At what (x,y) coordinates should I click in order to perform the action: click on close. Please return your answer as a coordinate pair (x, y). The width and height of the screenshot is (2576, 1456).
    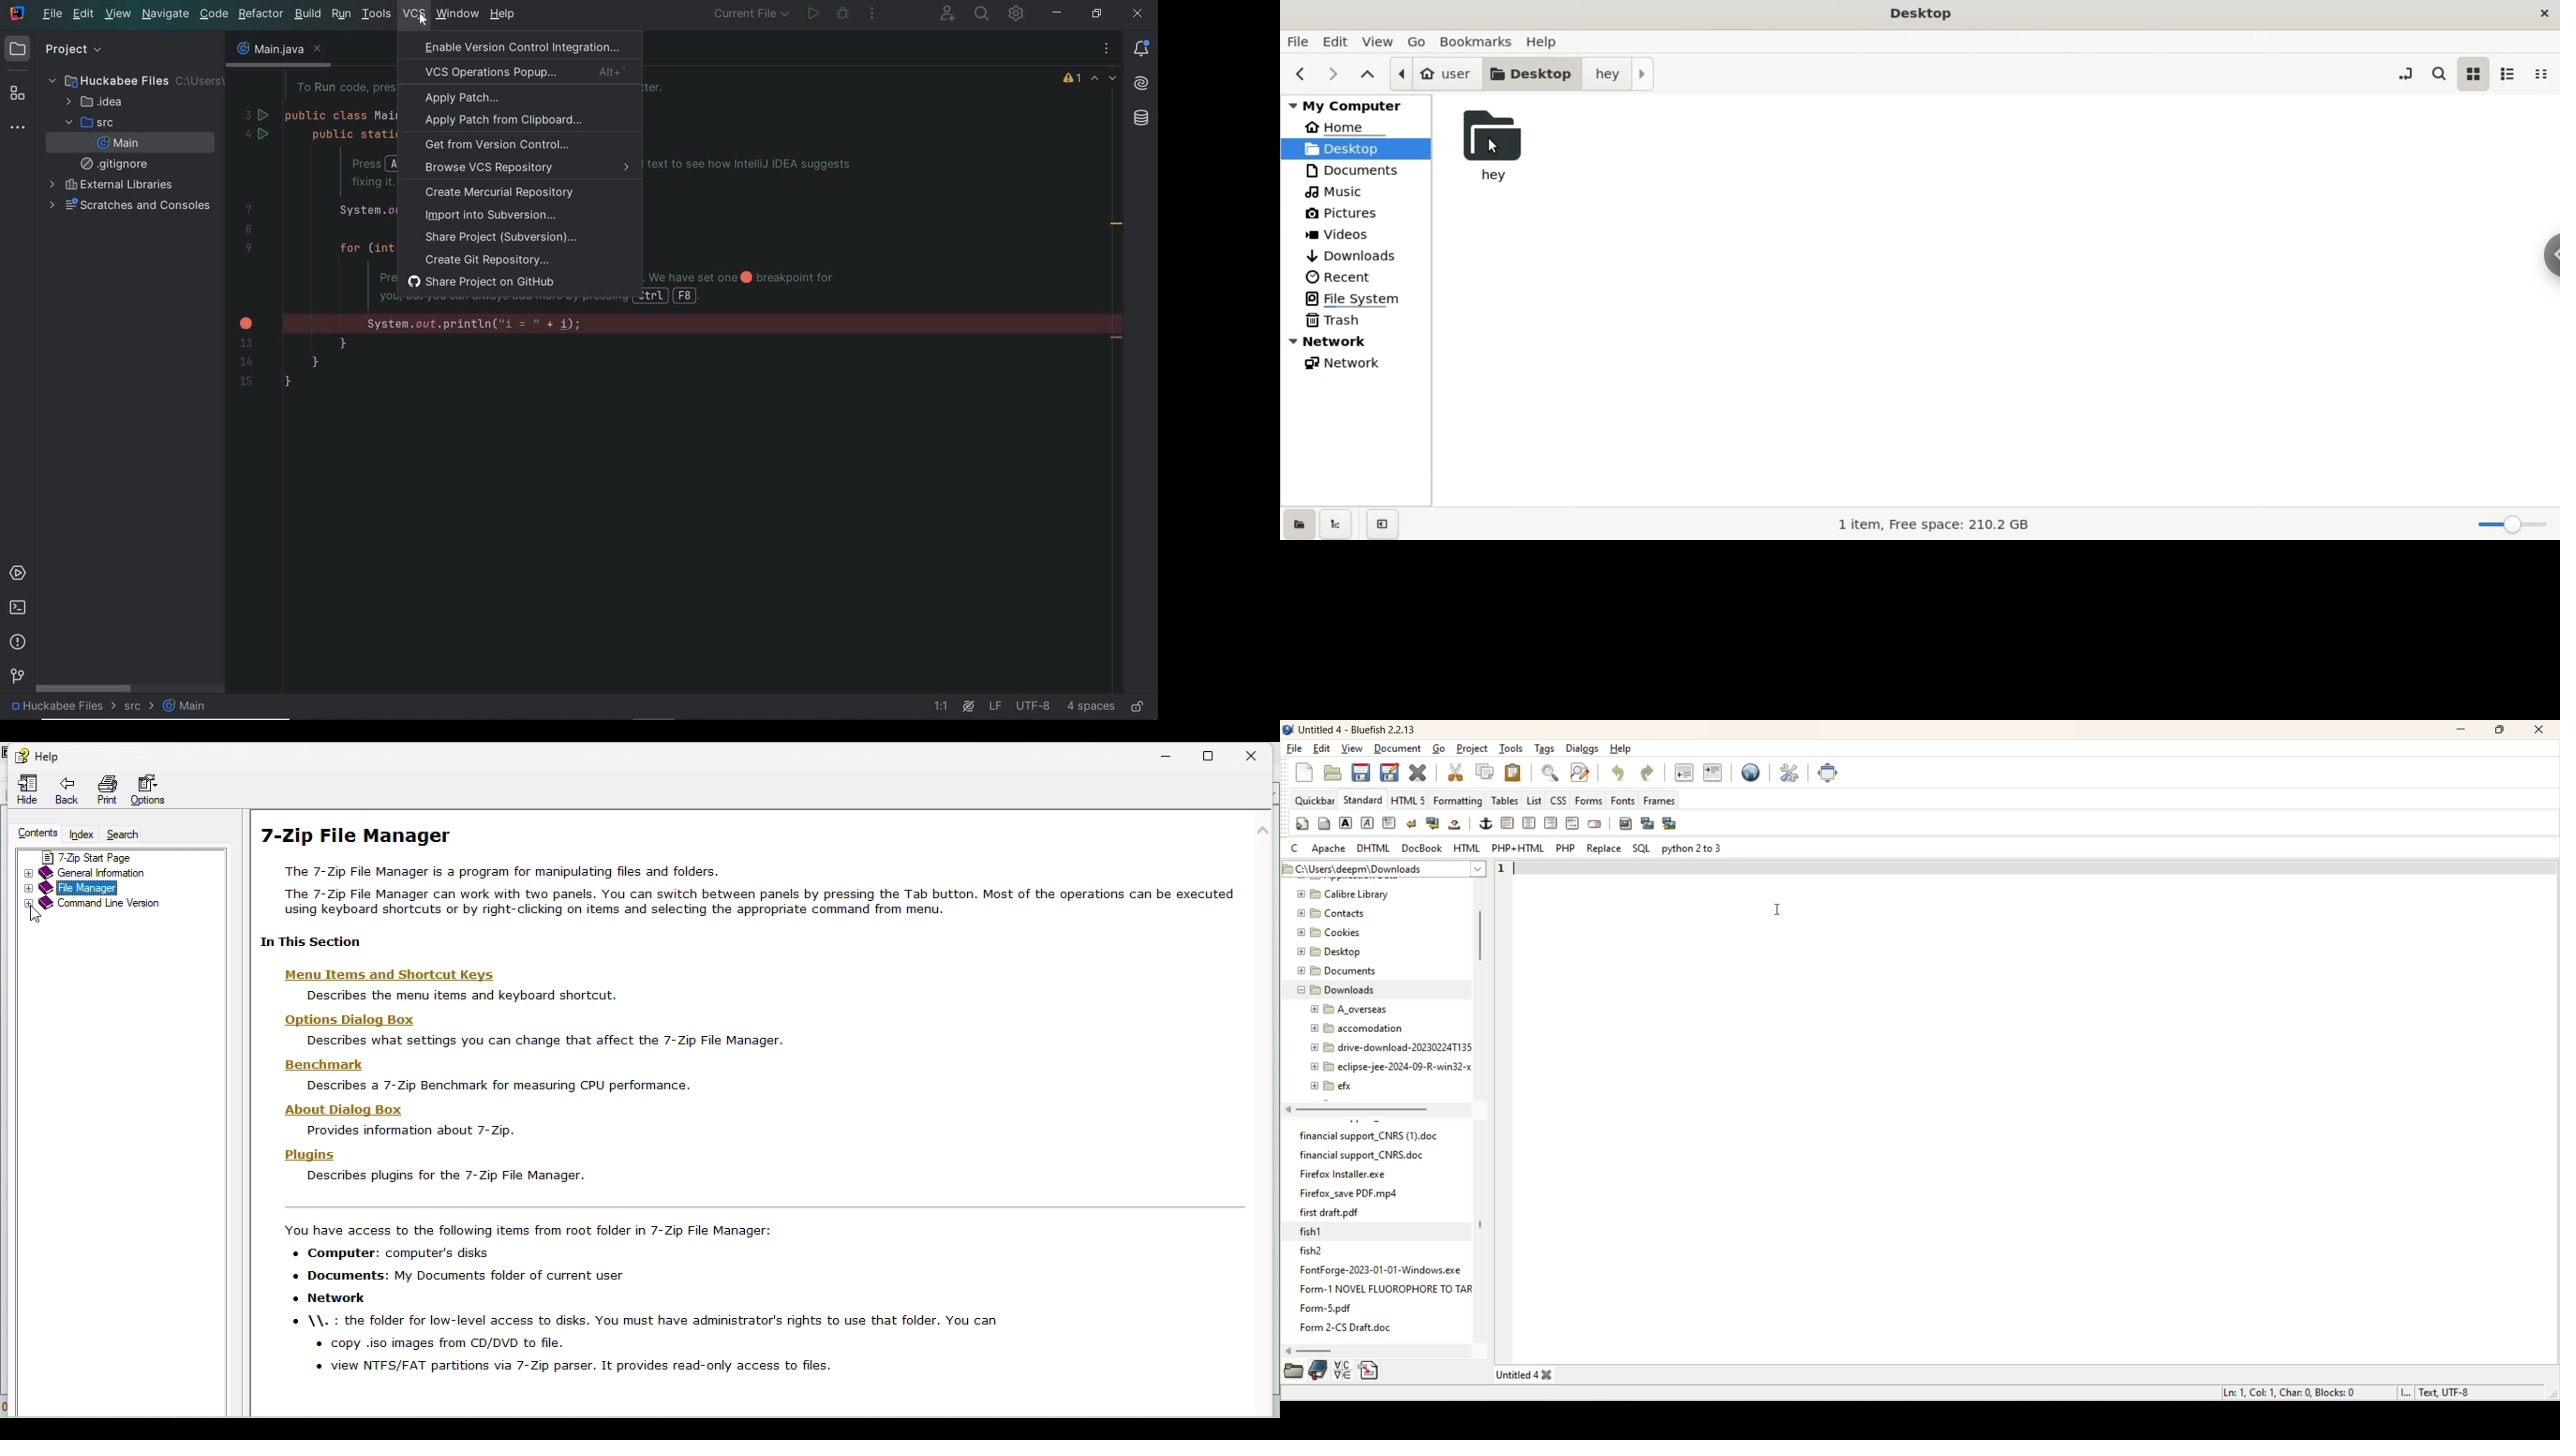
    Looking at the image, I should click on (2539, 729).